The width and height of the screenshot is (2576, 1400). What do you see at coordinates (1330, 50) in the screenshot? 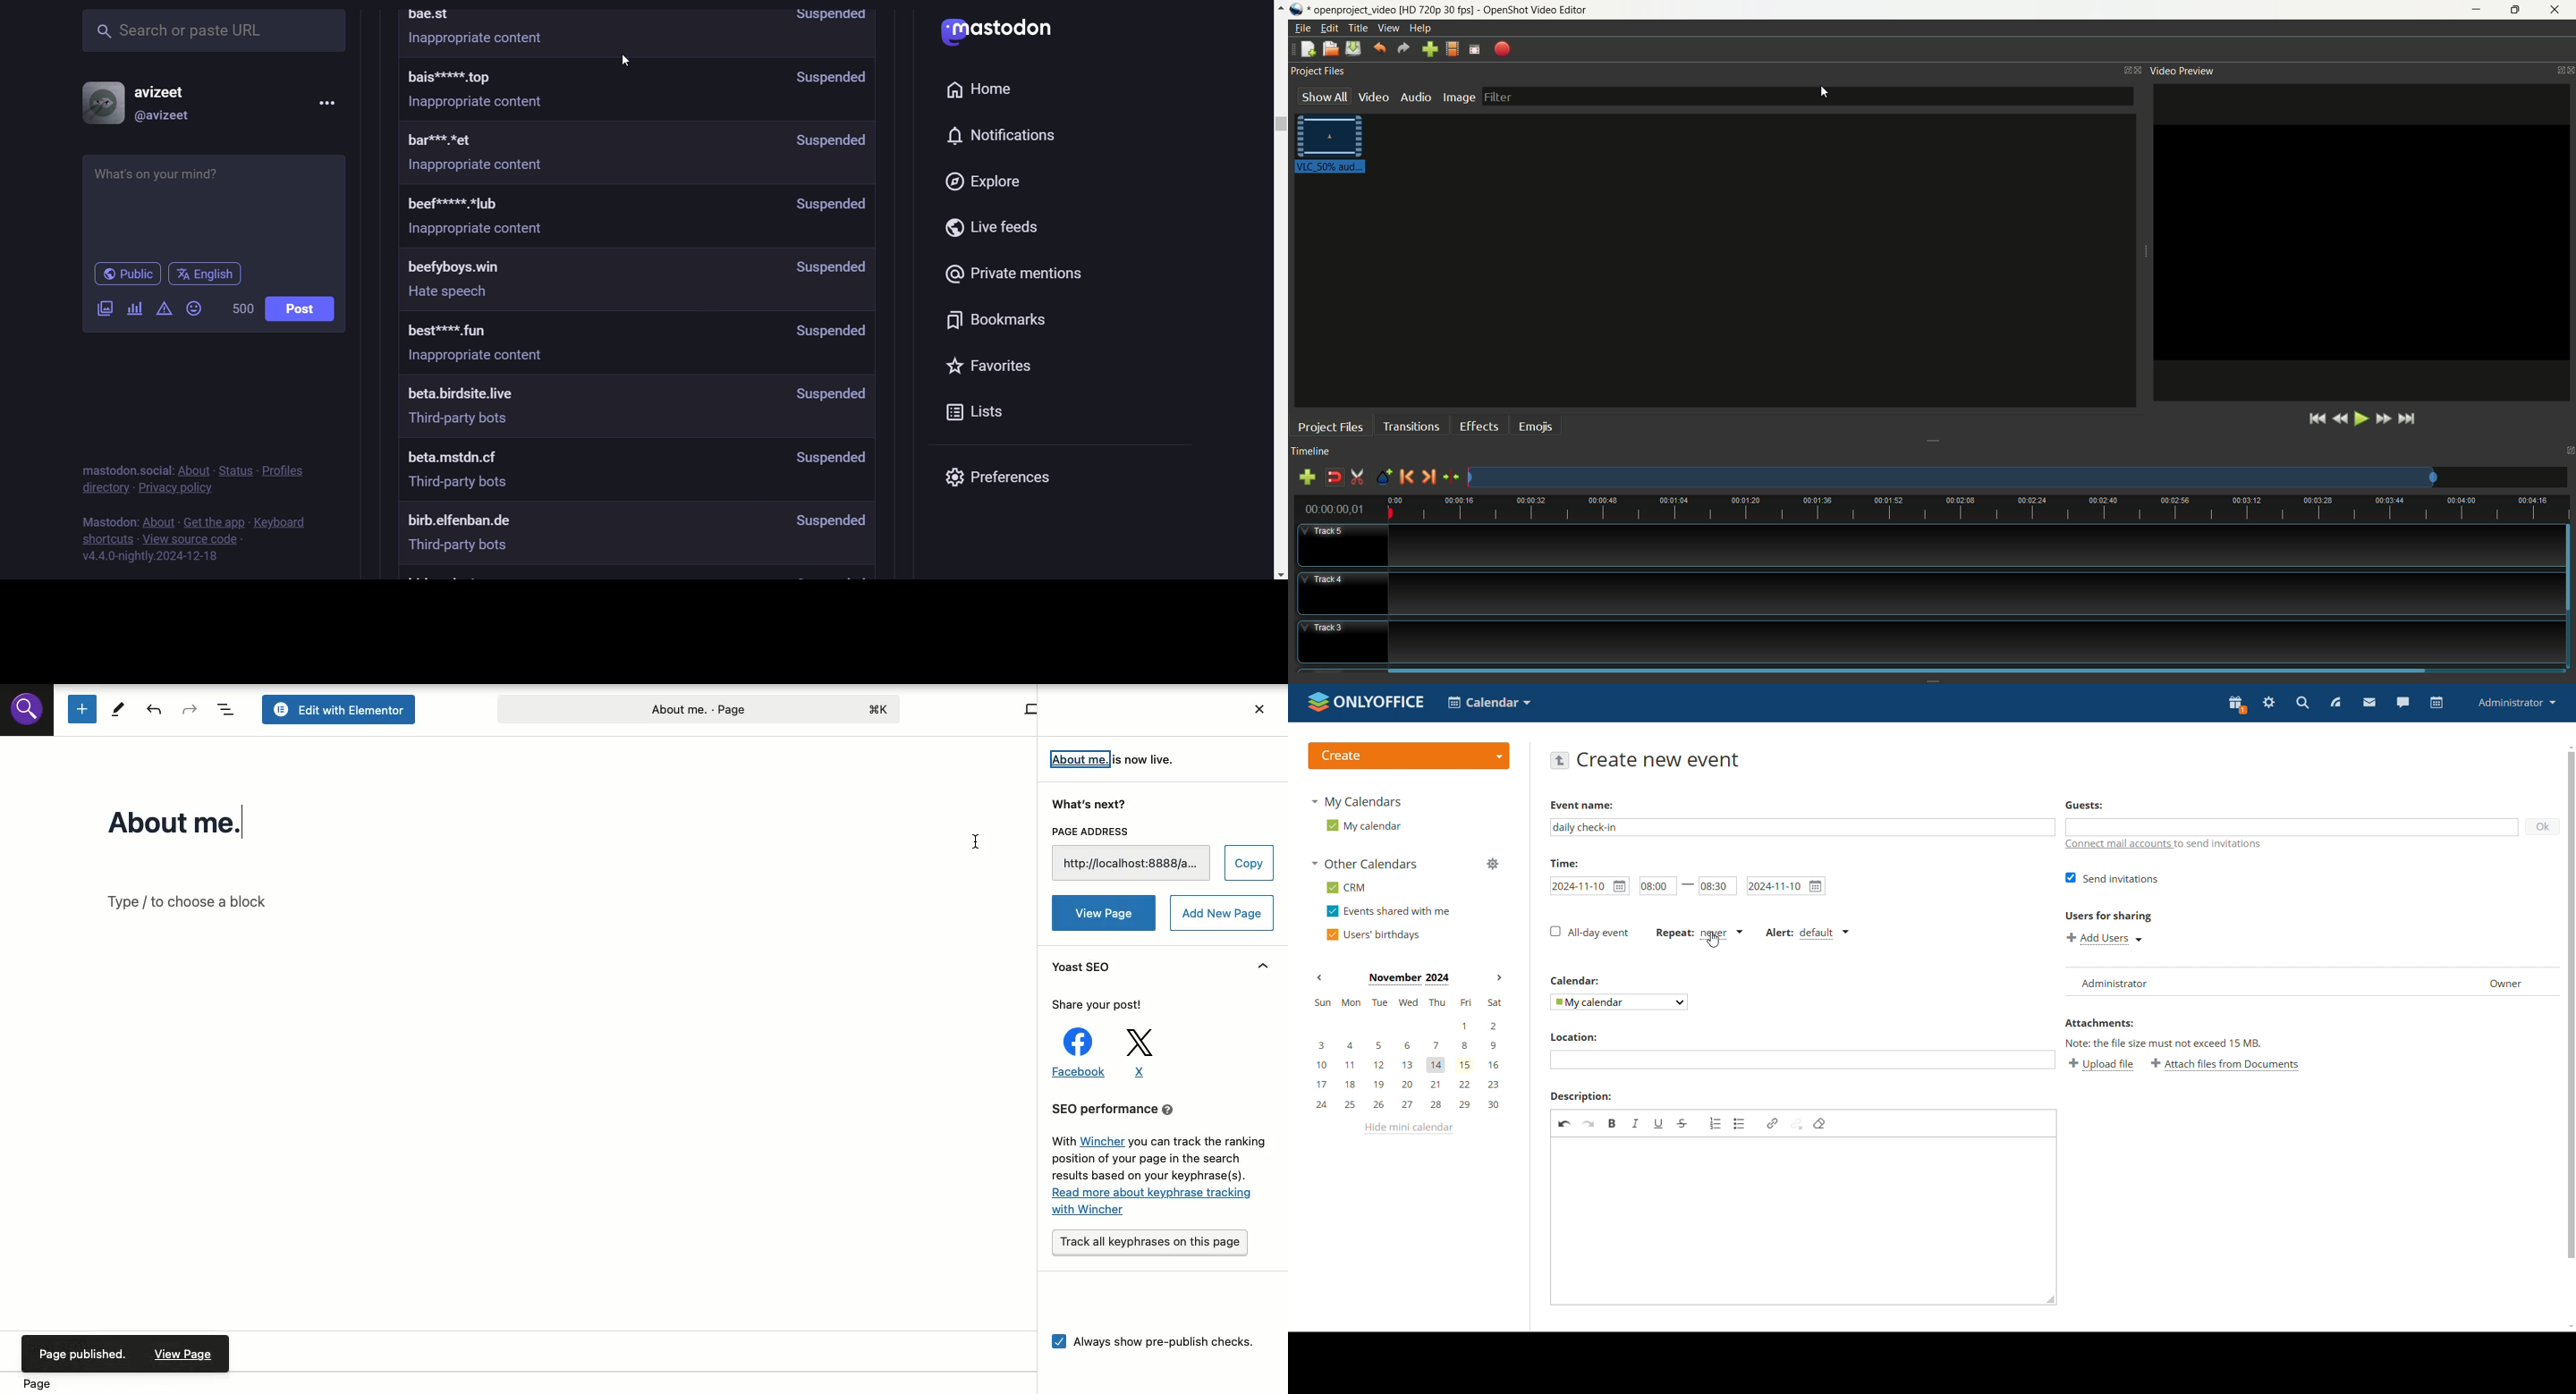
I see `open project` at bounding box center [1330, 50].